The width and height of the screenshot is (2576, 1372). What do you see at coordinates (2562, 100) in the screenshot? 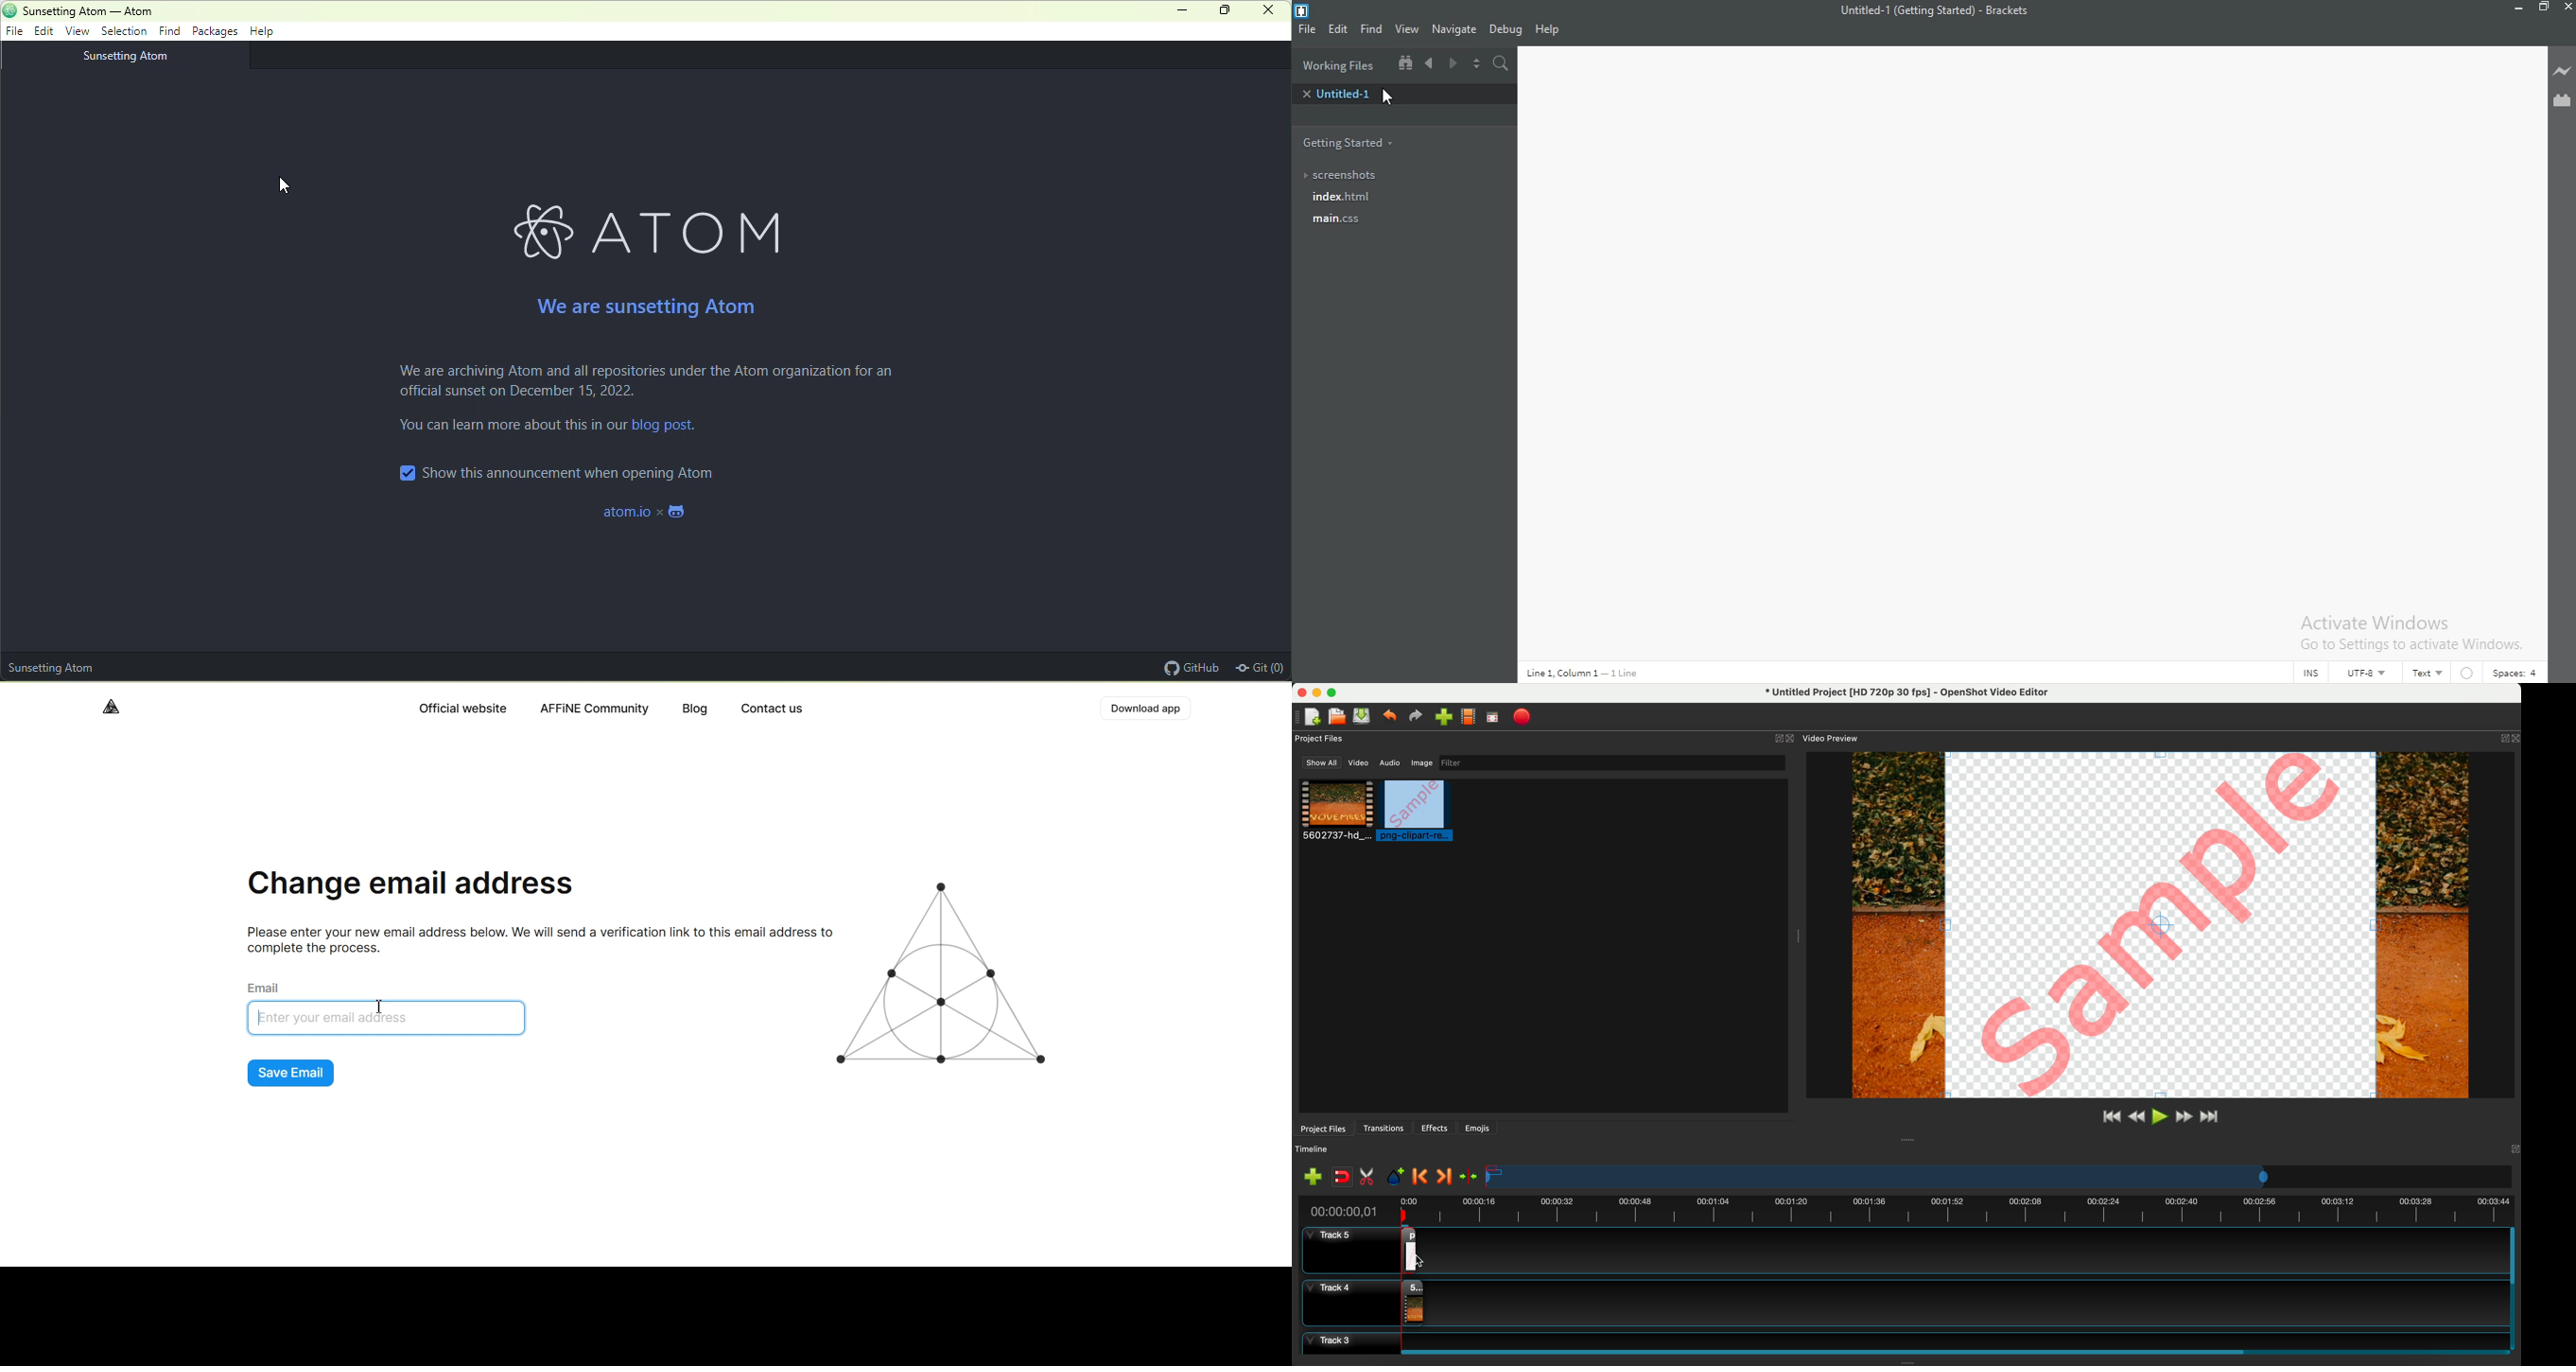
I see `Extension Manager` at bounding box center [2562, 100].